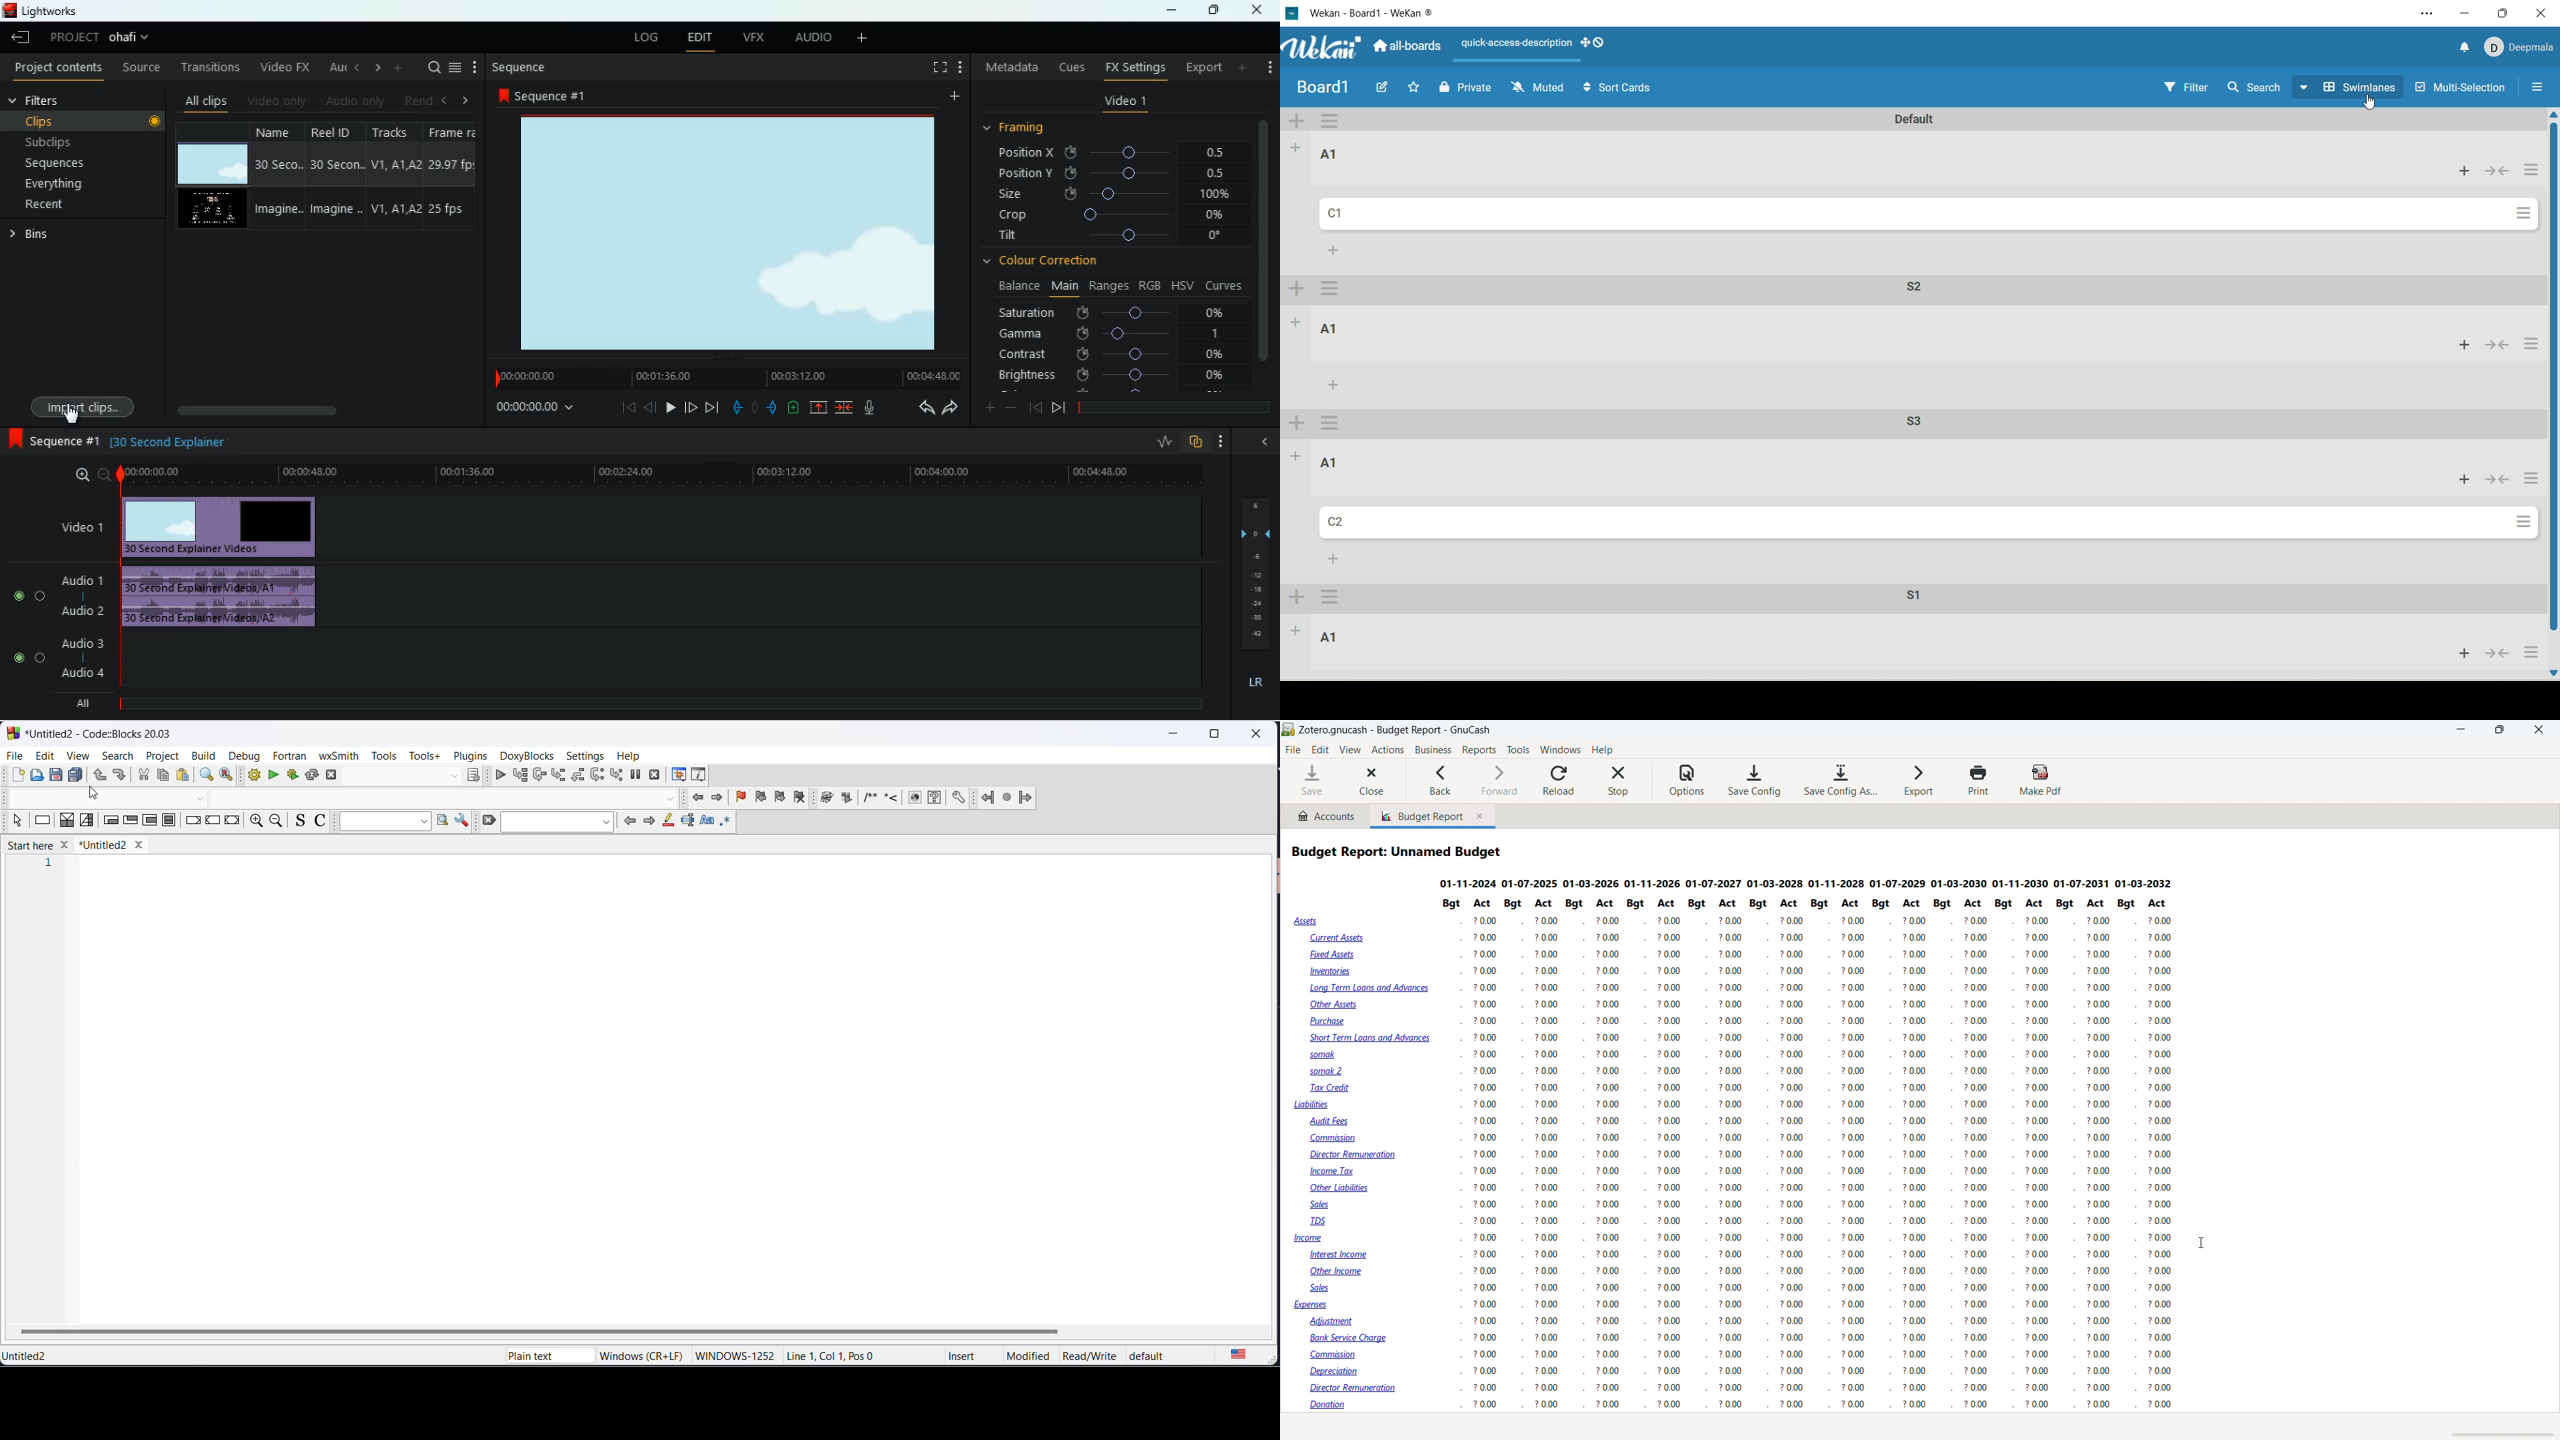 The height and width of the screenshot is (1456, 2576). I want to click on Depreciation, so click(1340, 1371).